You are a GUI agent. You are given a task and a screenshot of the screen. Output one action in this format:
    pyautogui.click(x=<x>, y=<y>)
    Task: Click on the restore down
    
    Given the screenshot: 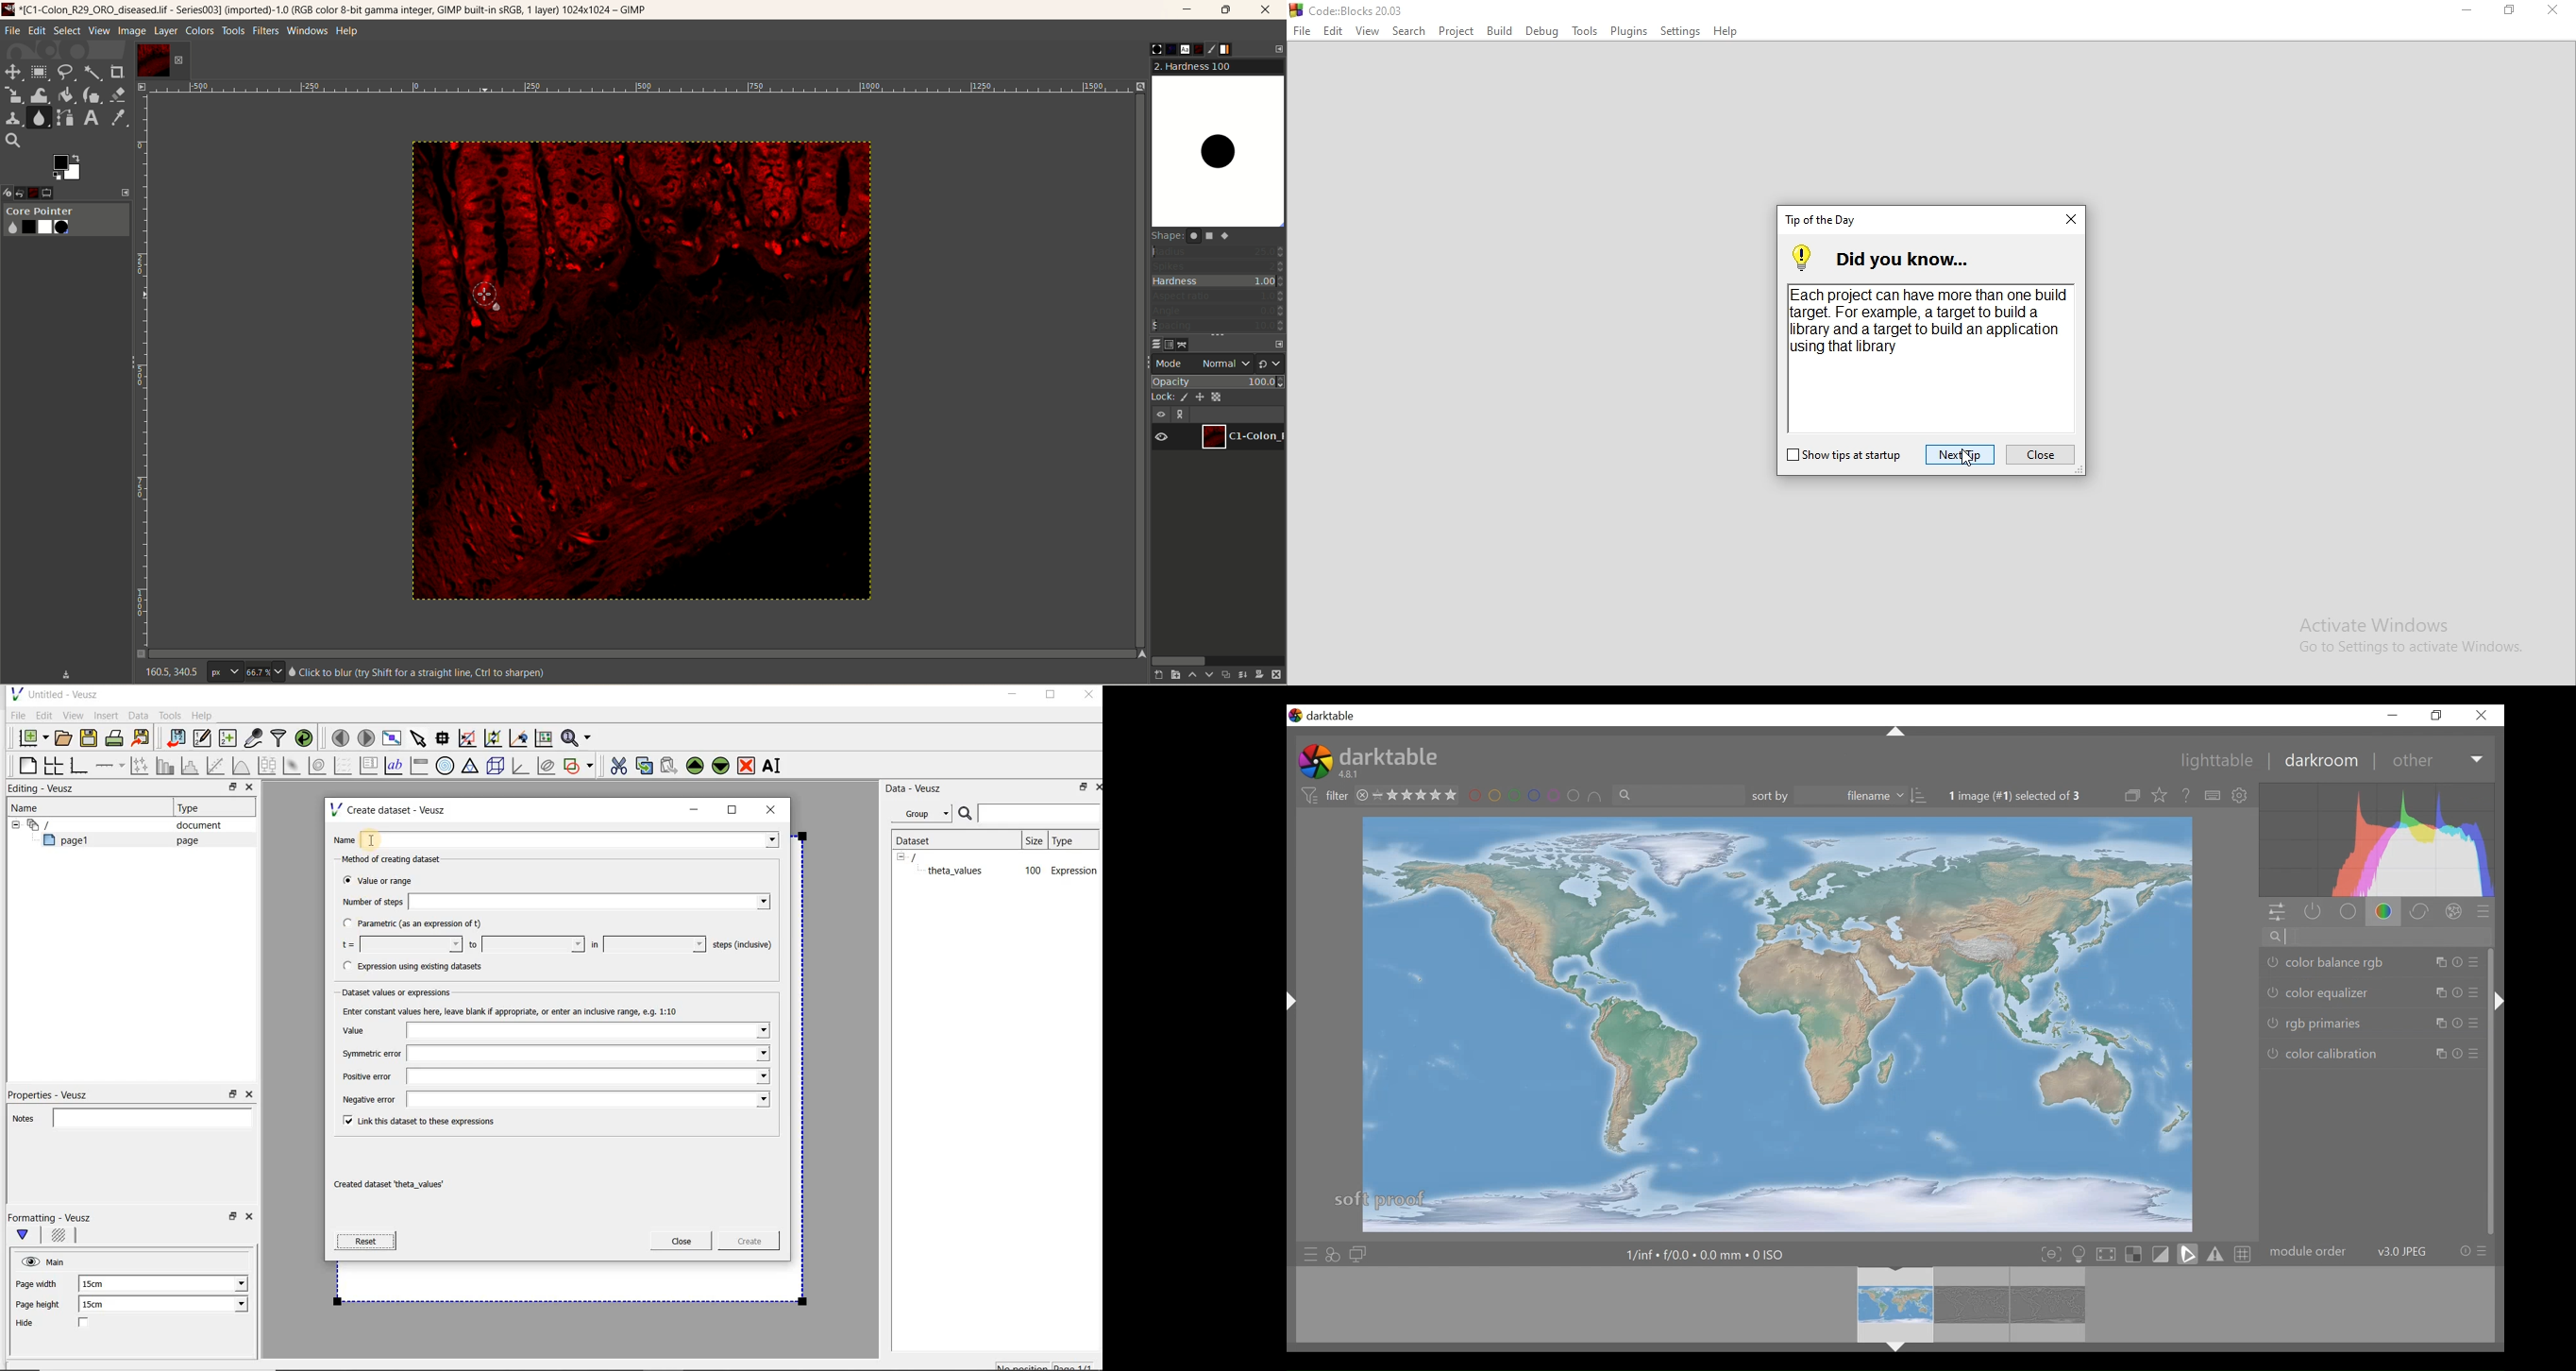 What is the action you would take?
    pyautogui.click(x=233, y=1095)
    